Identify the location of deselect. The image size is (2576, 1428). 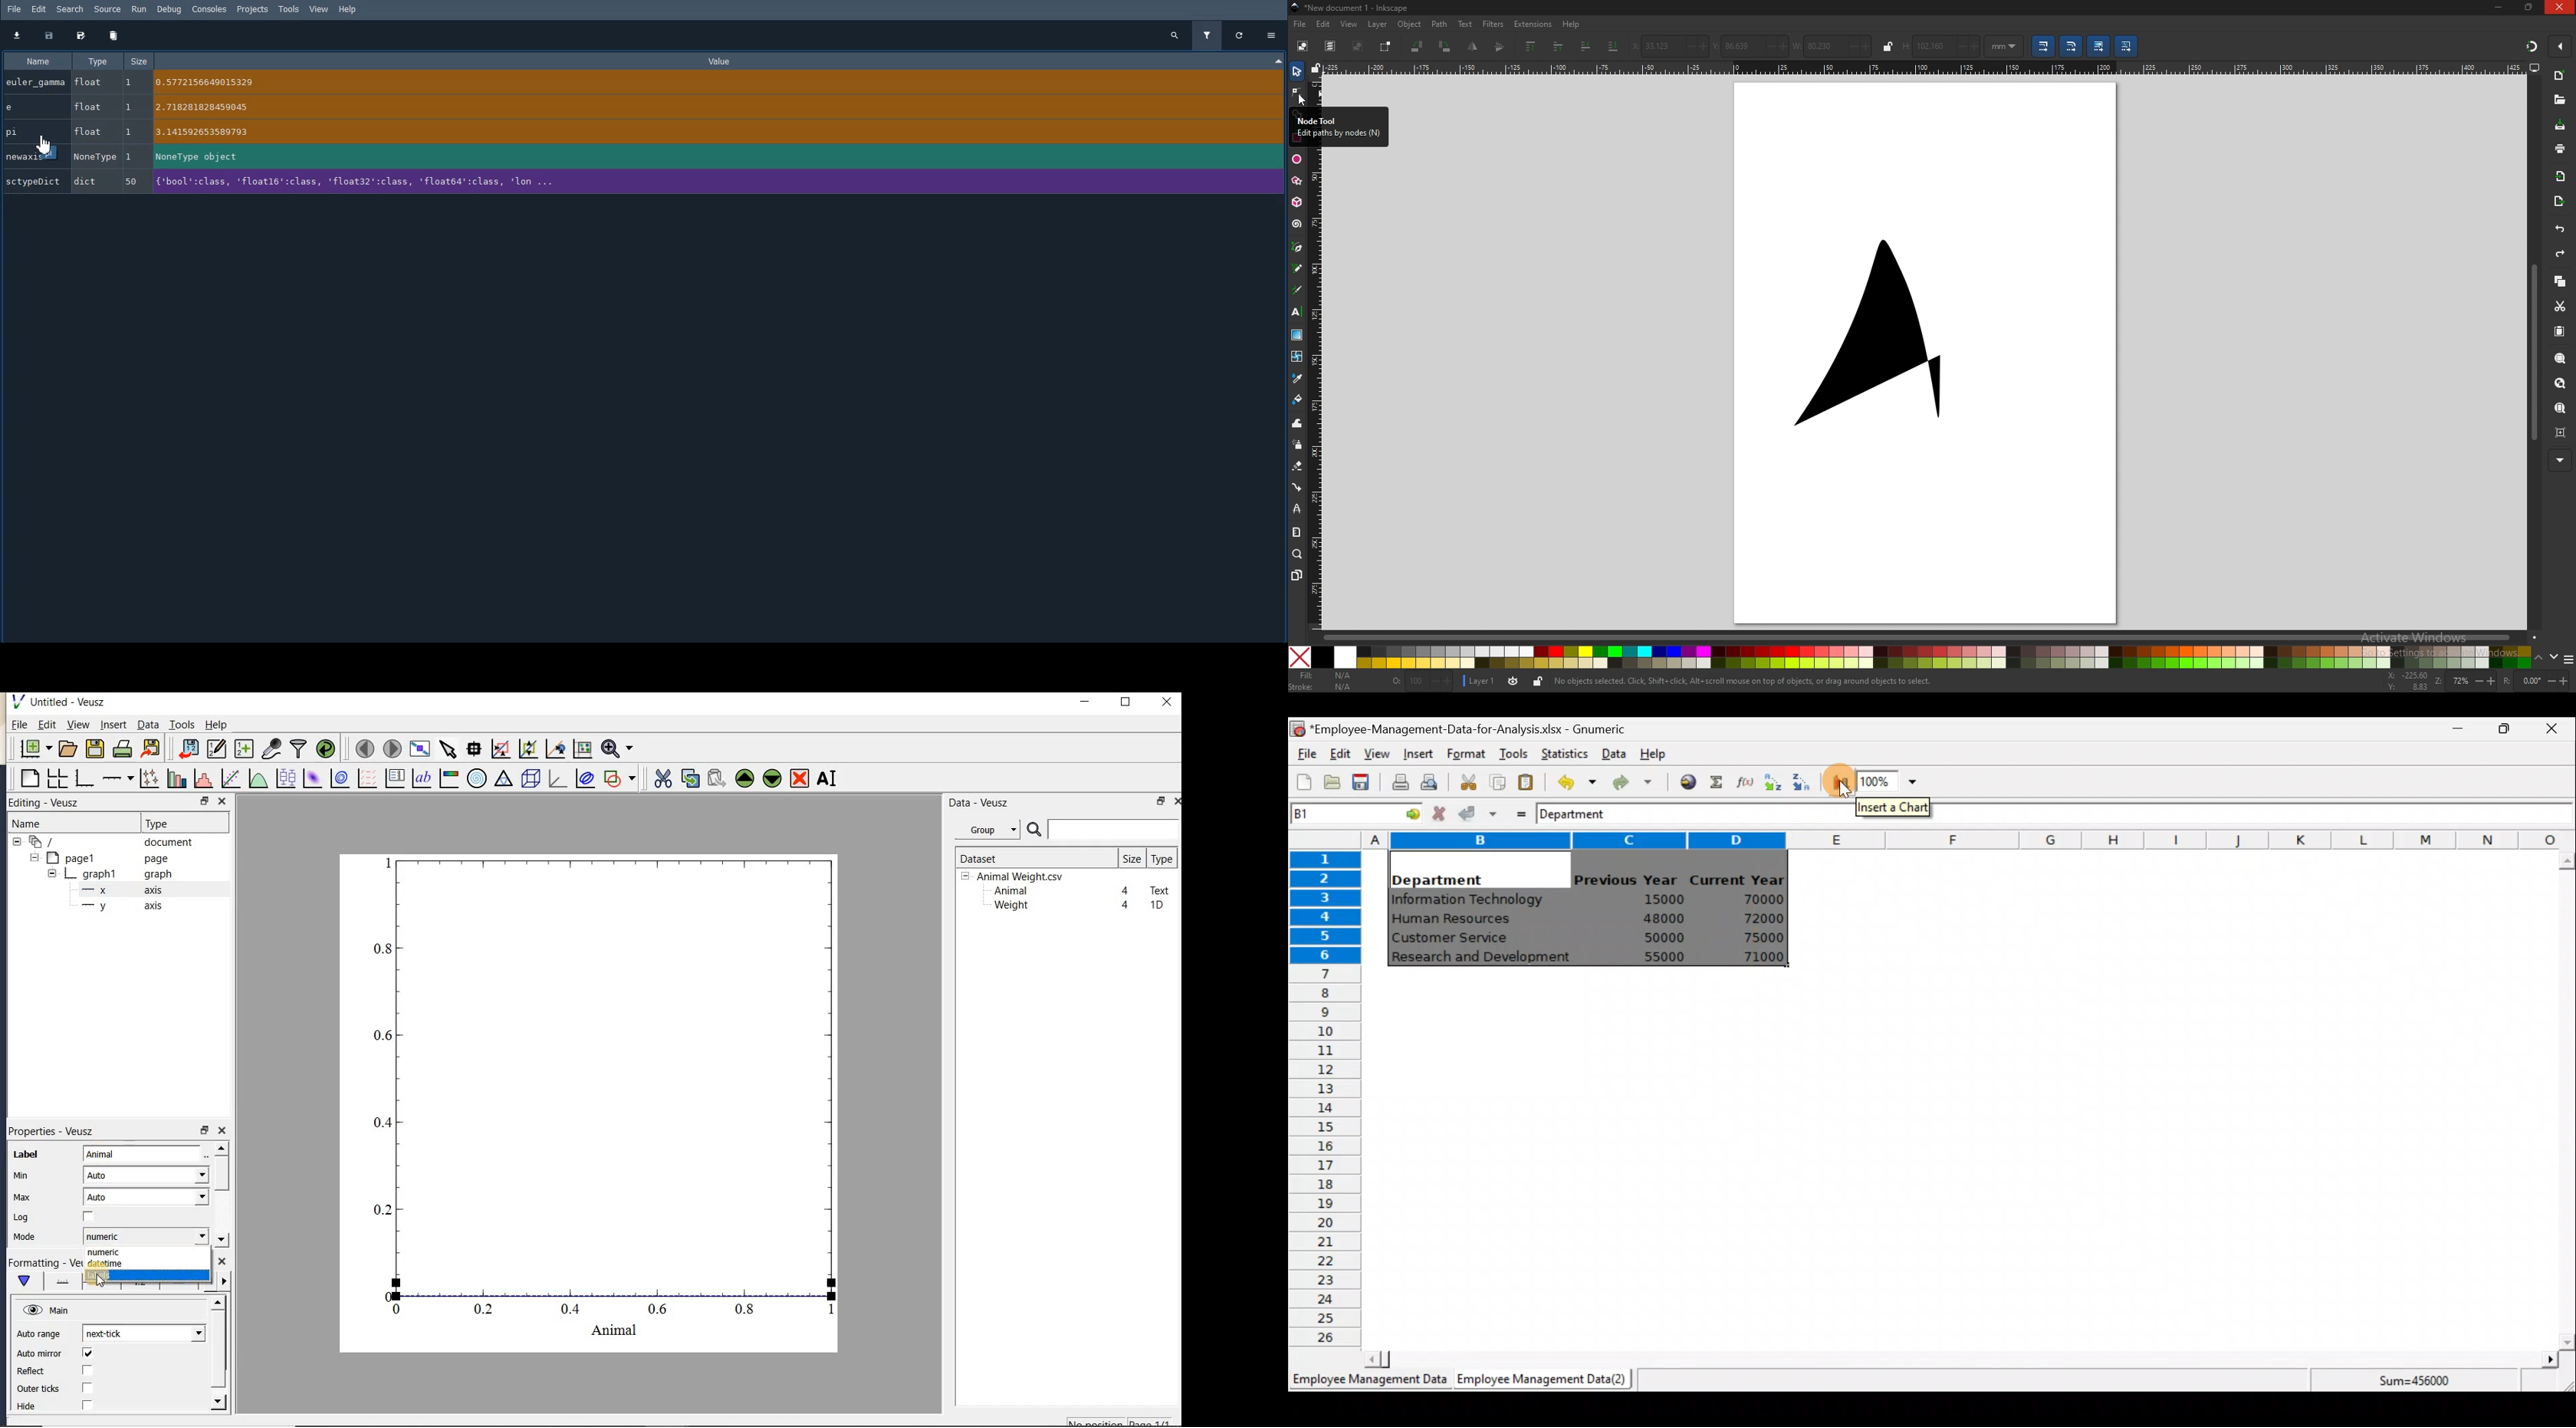
(1358, 47).